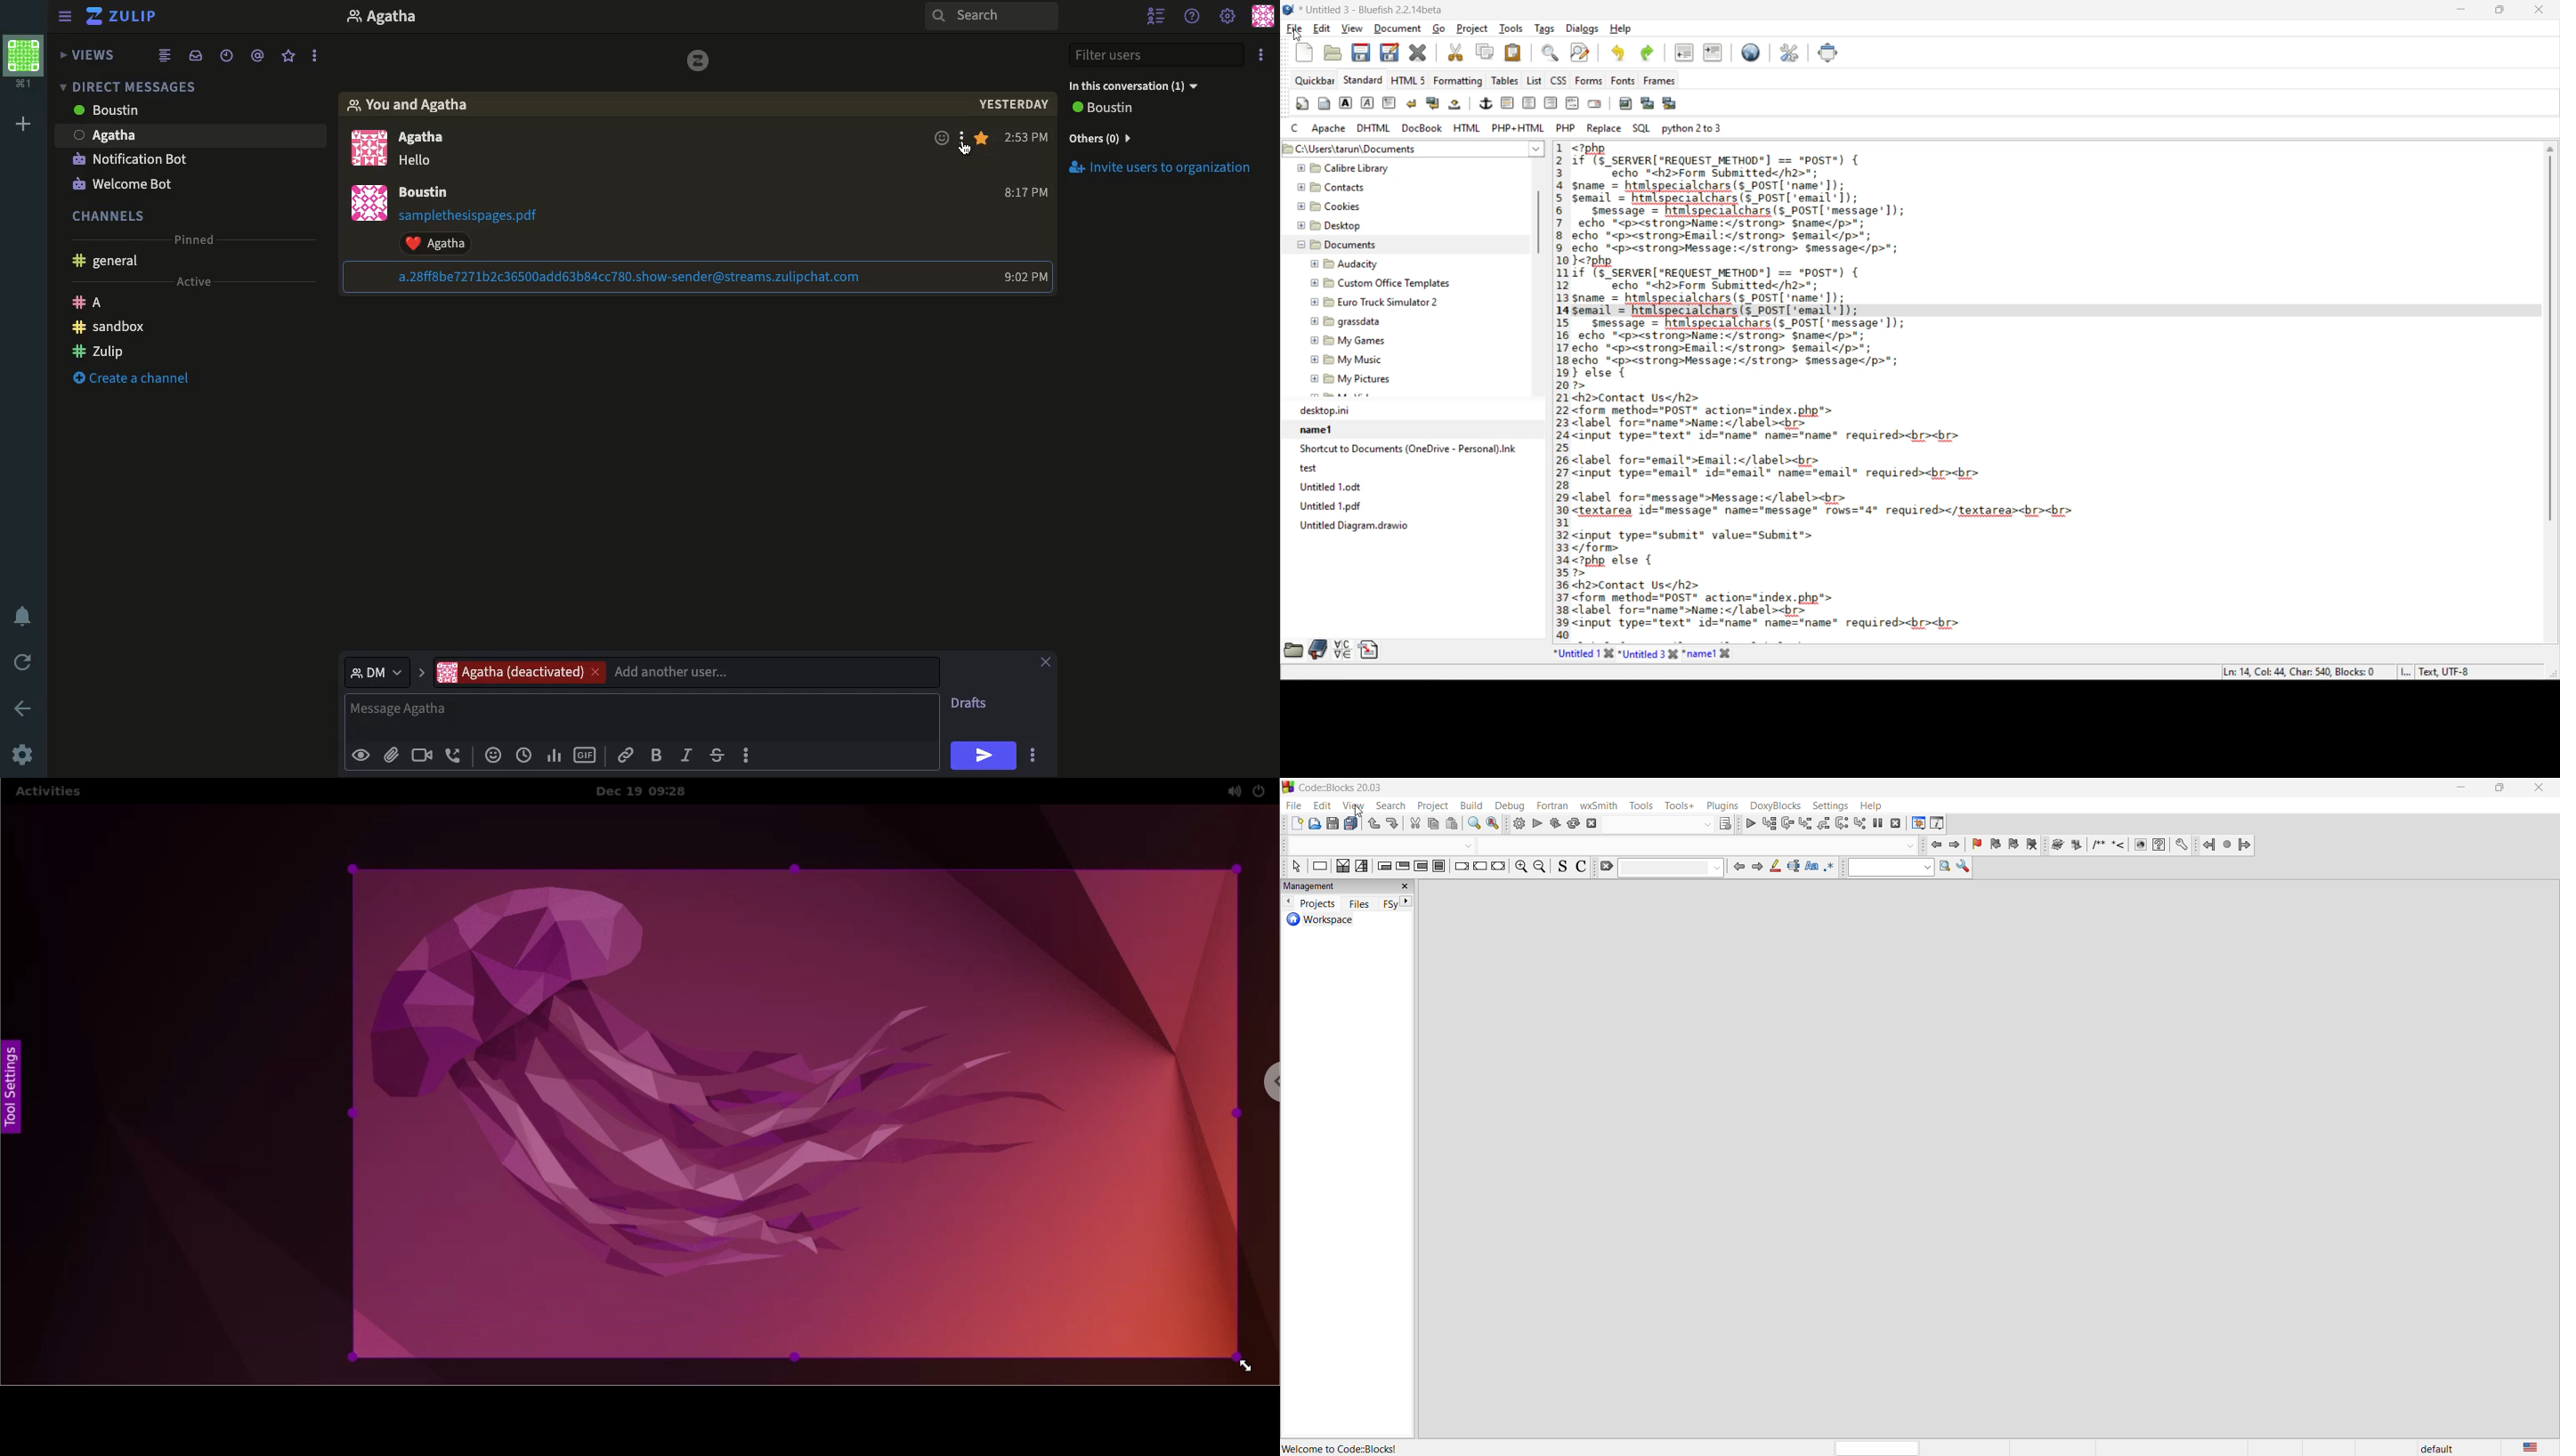 The image size is (2576, 1456). I want to click on full screen, so click(1829, 53).